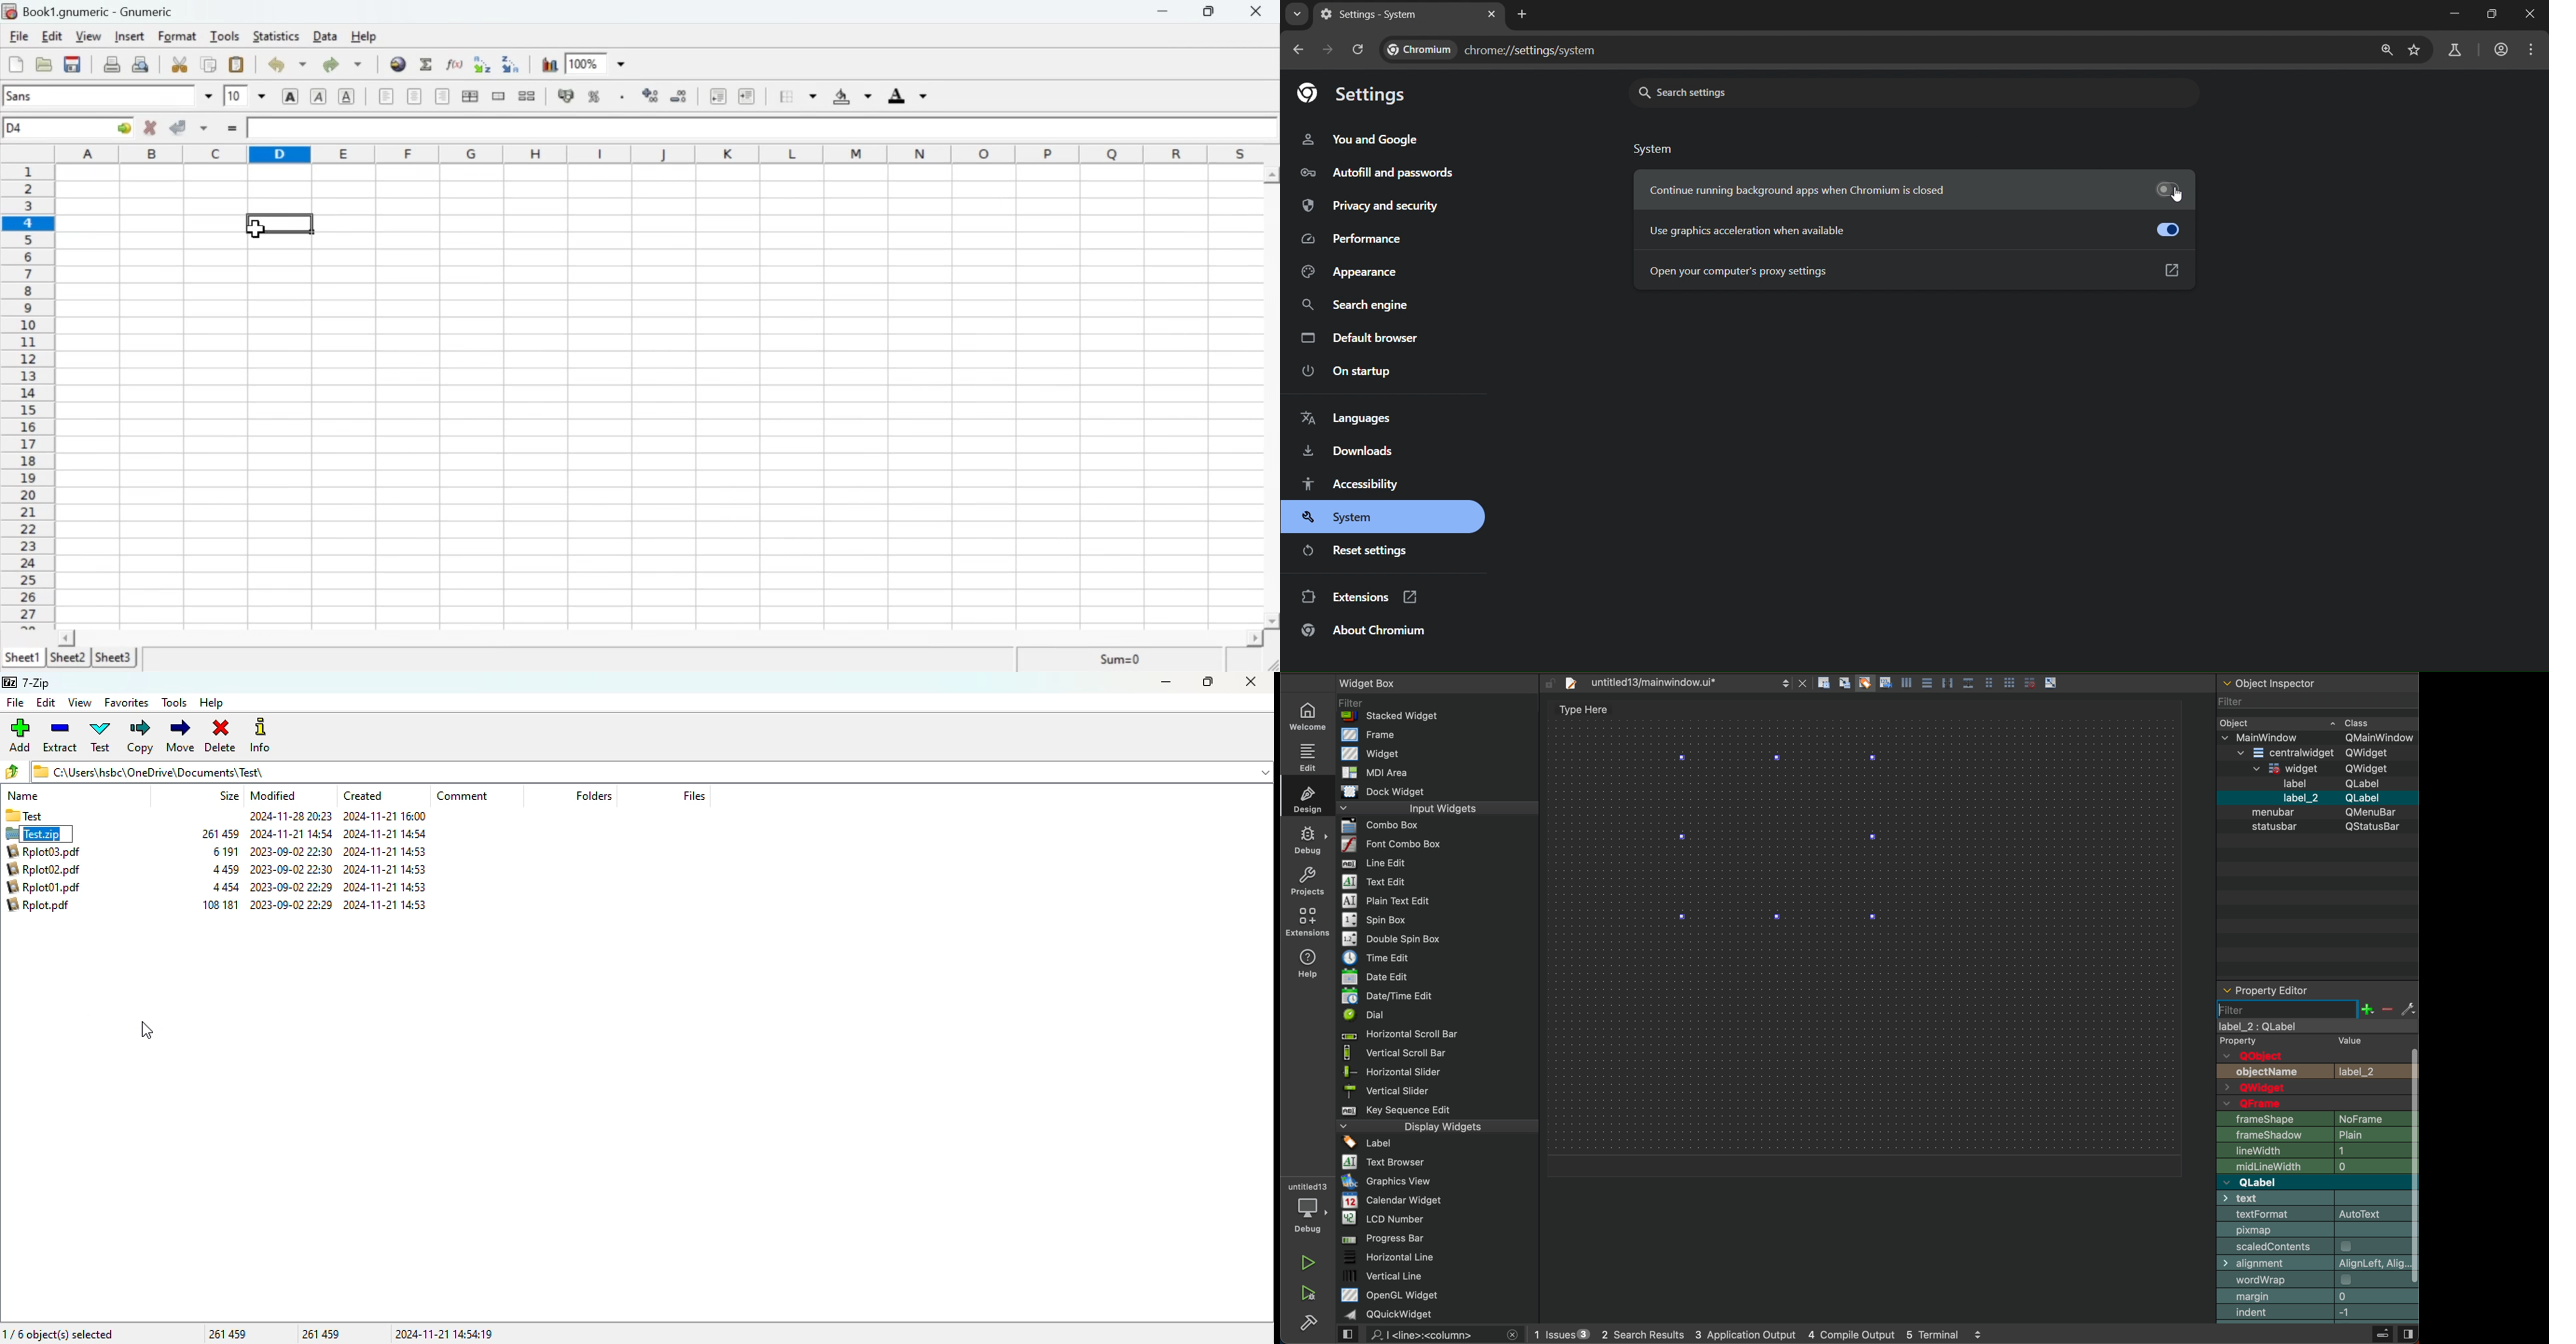 The height and width of the screenshot is (1344, 2576). Describe the element at coordinates (716, 98) in the screenshot. I see `Decrease Indent` at that location.